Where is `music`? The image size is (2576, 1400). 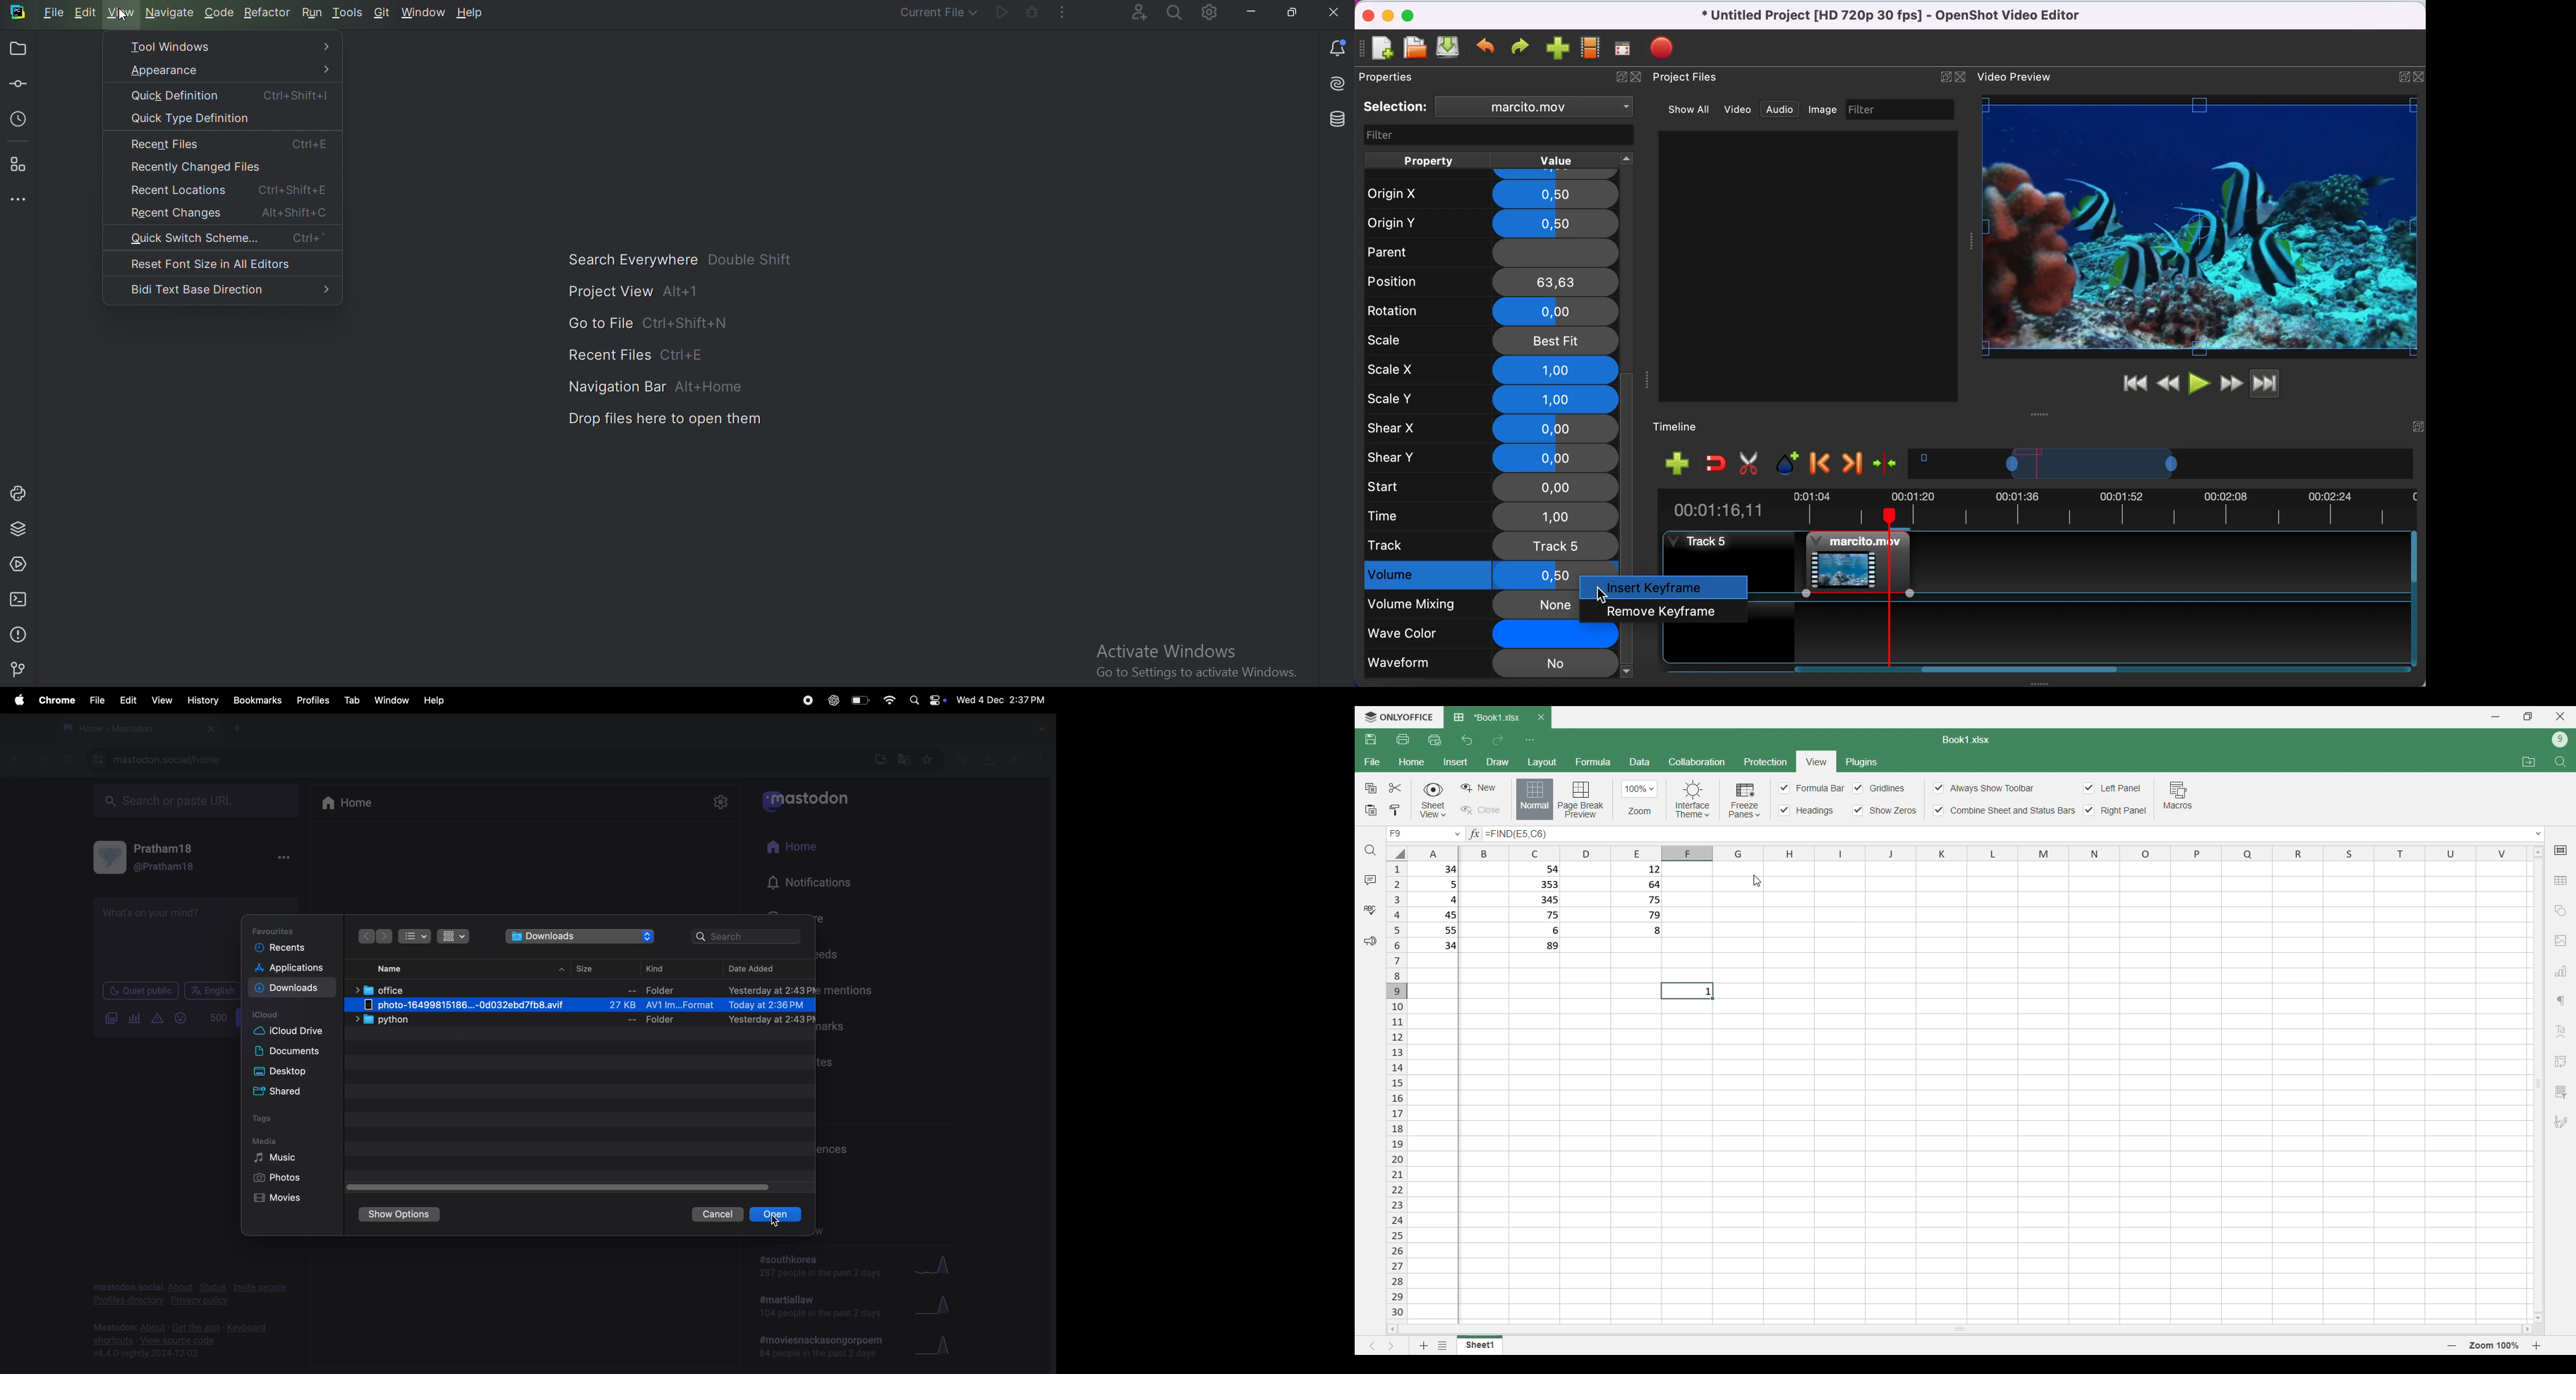 music is located at coordinates (278, 1158).